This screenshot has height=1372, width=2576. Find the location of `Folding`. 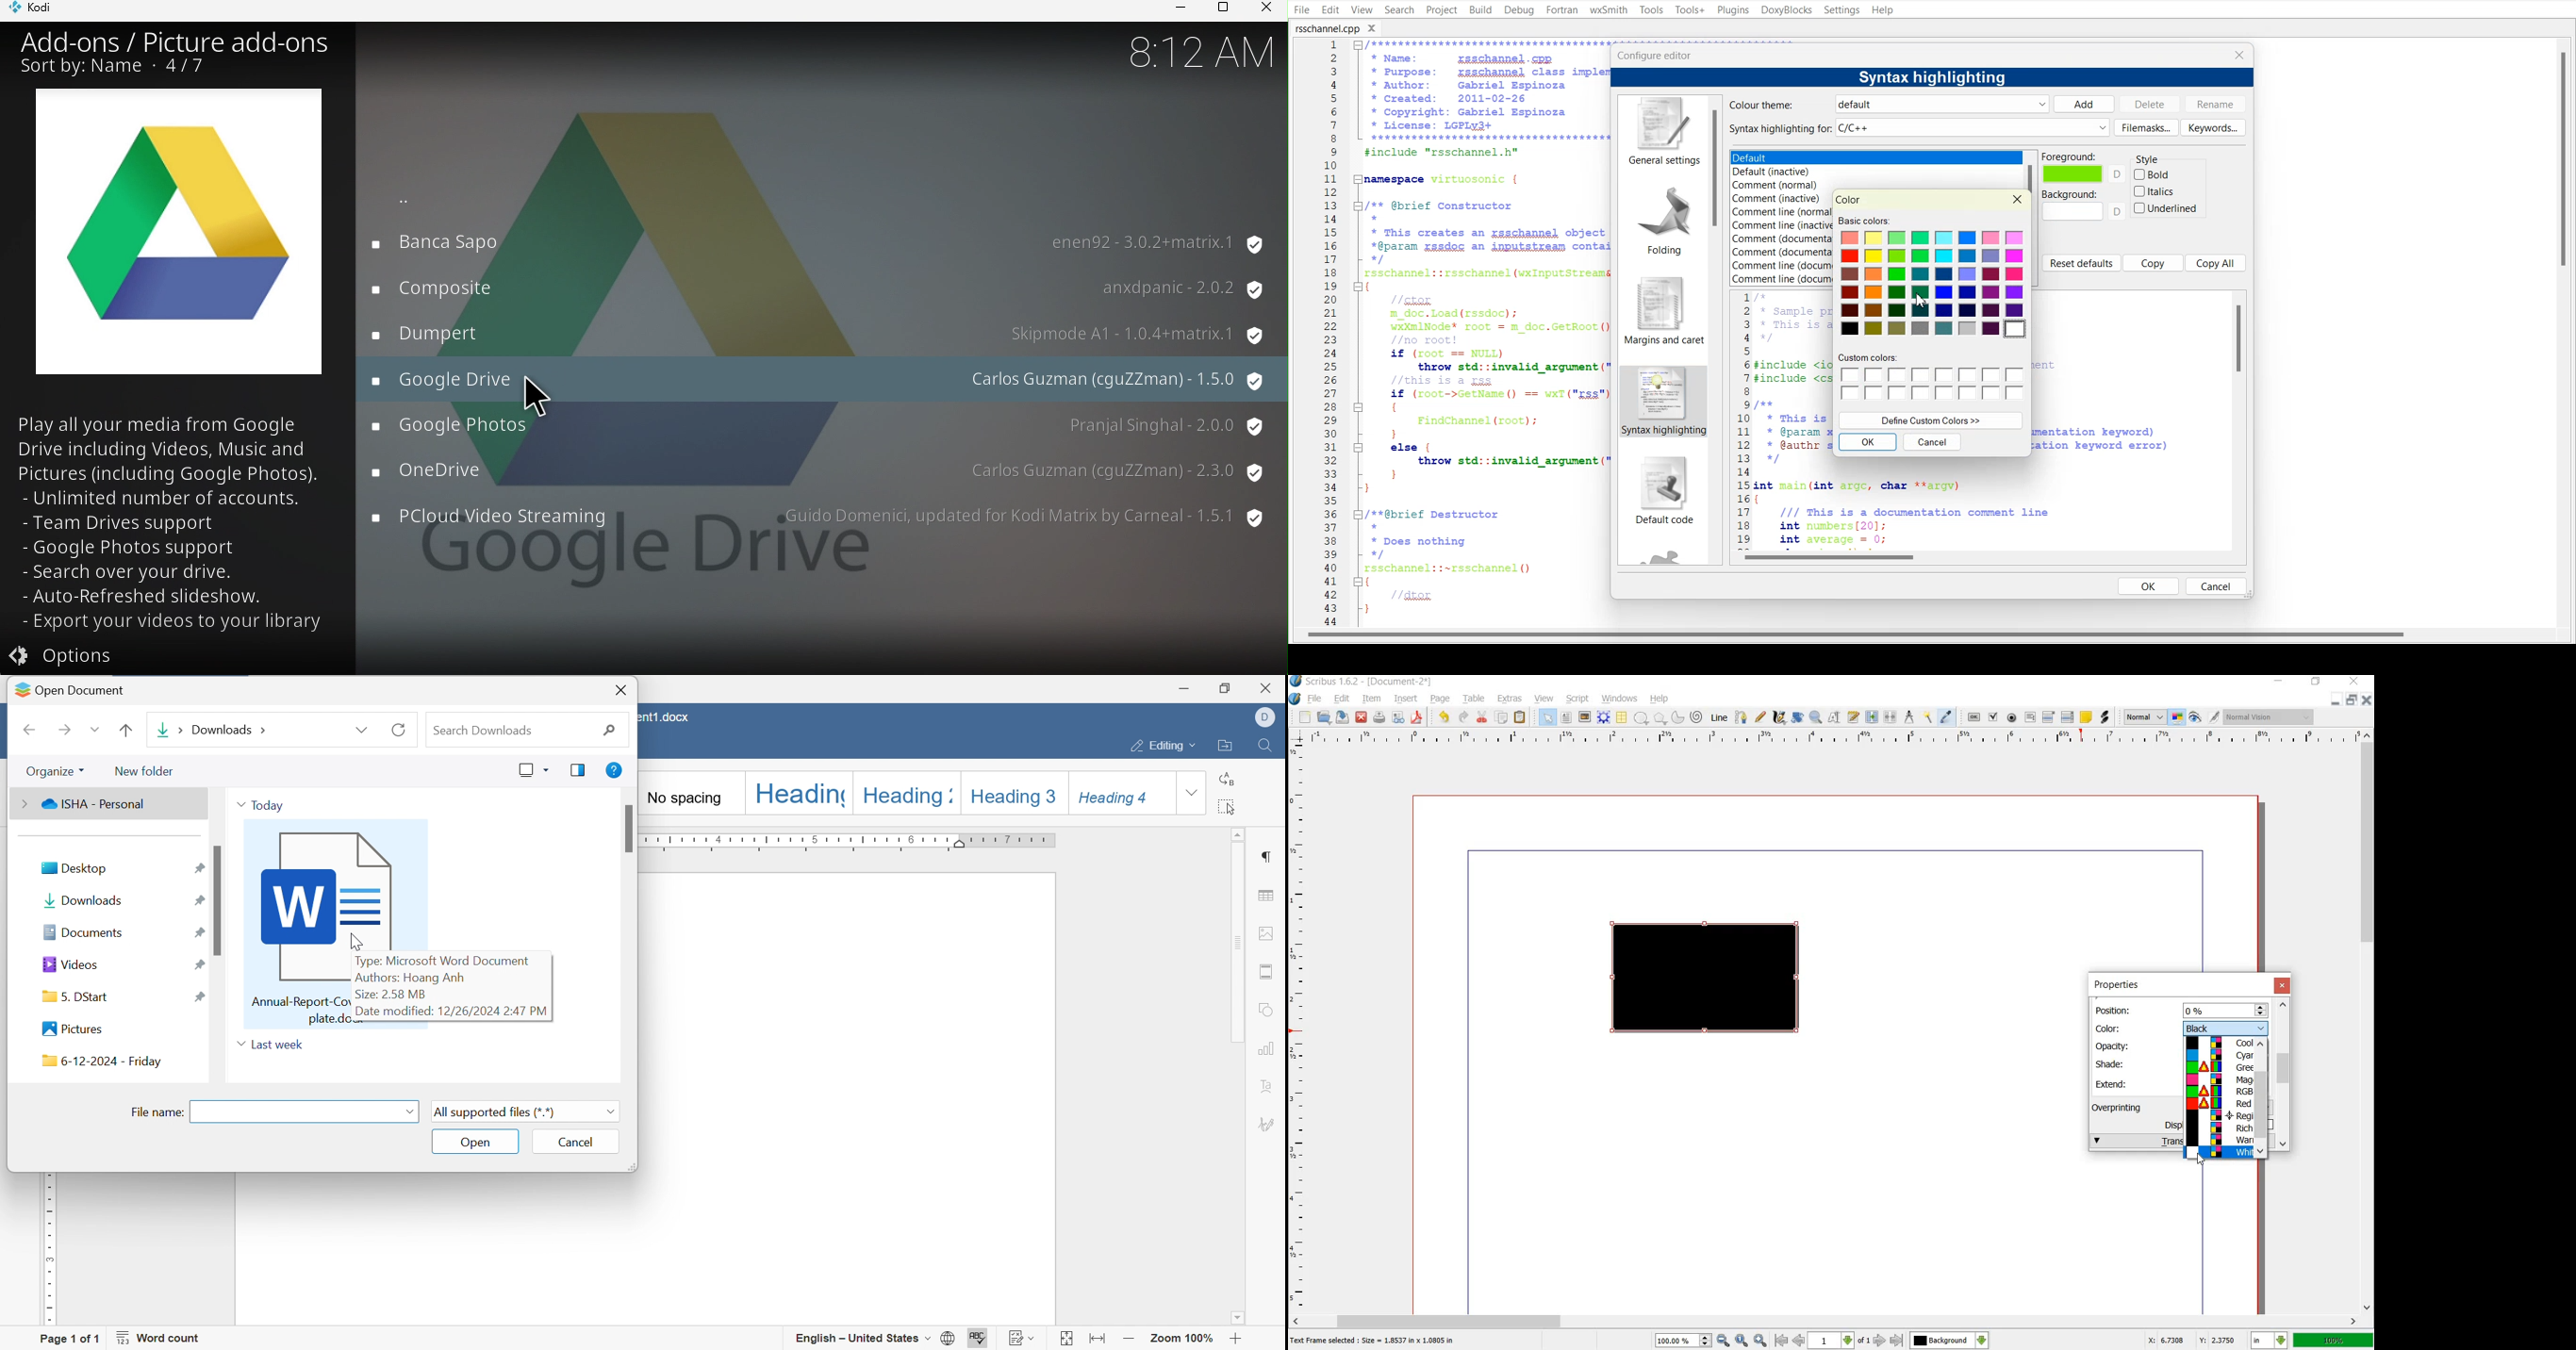

Folding is located at coordinates (1660, 217).